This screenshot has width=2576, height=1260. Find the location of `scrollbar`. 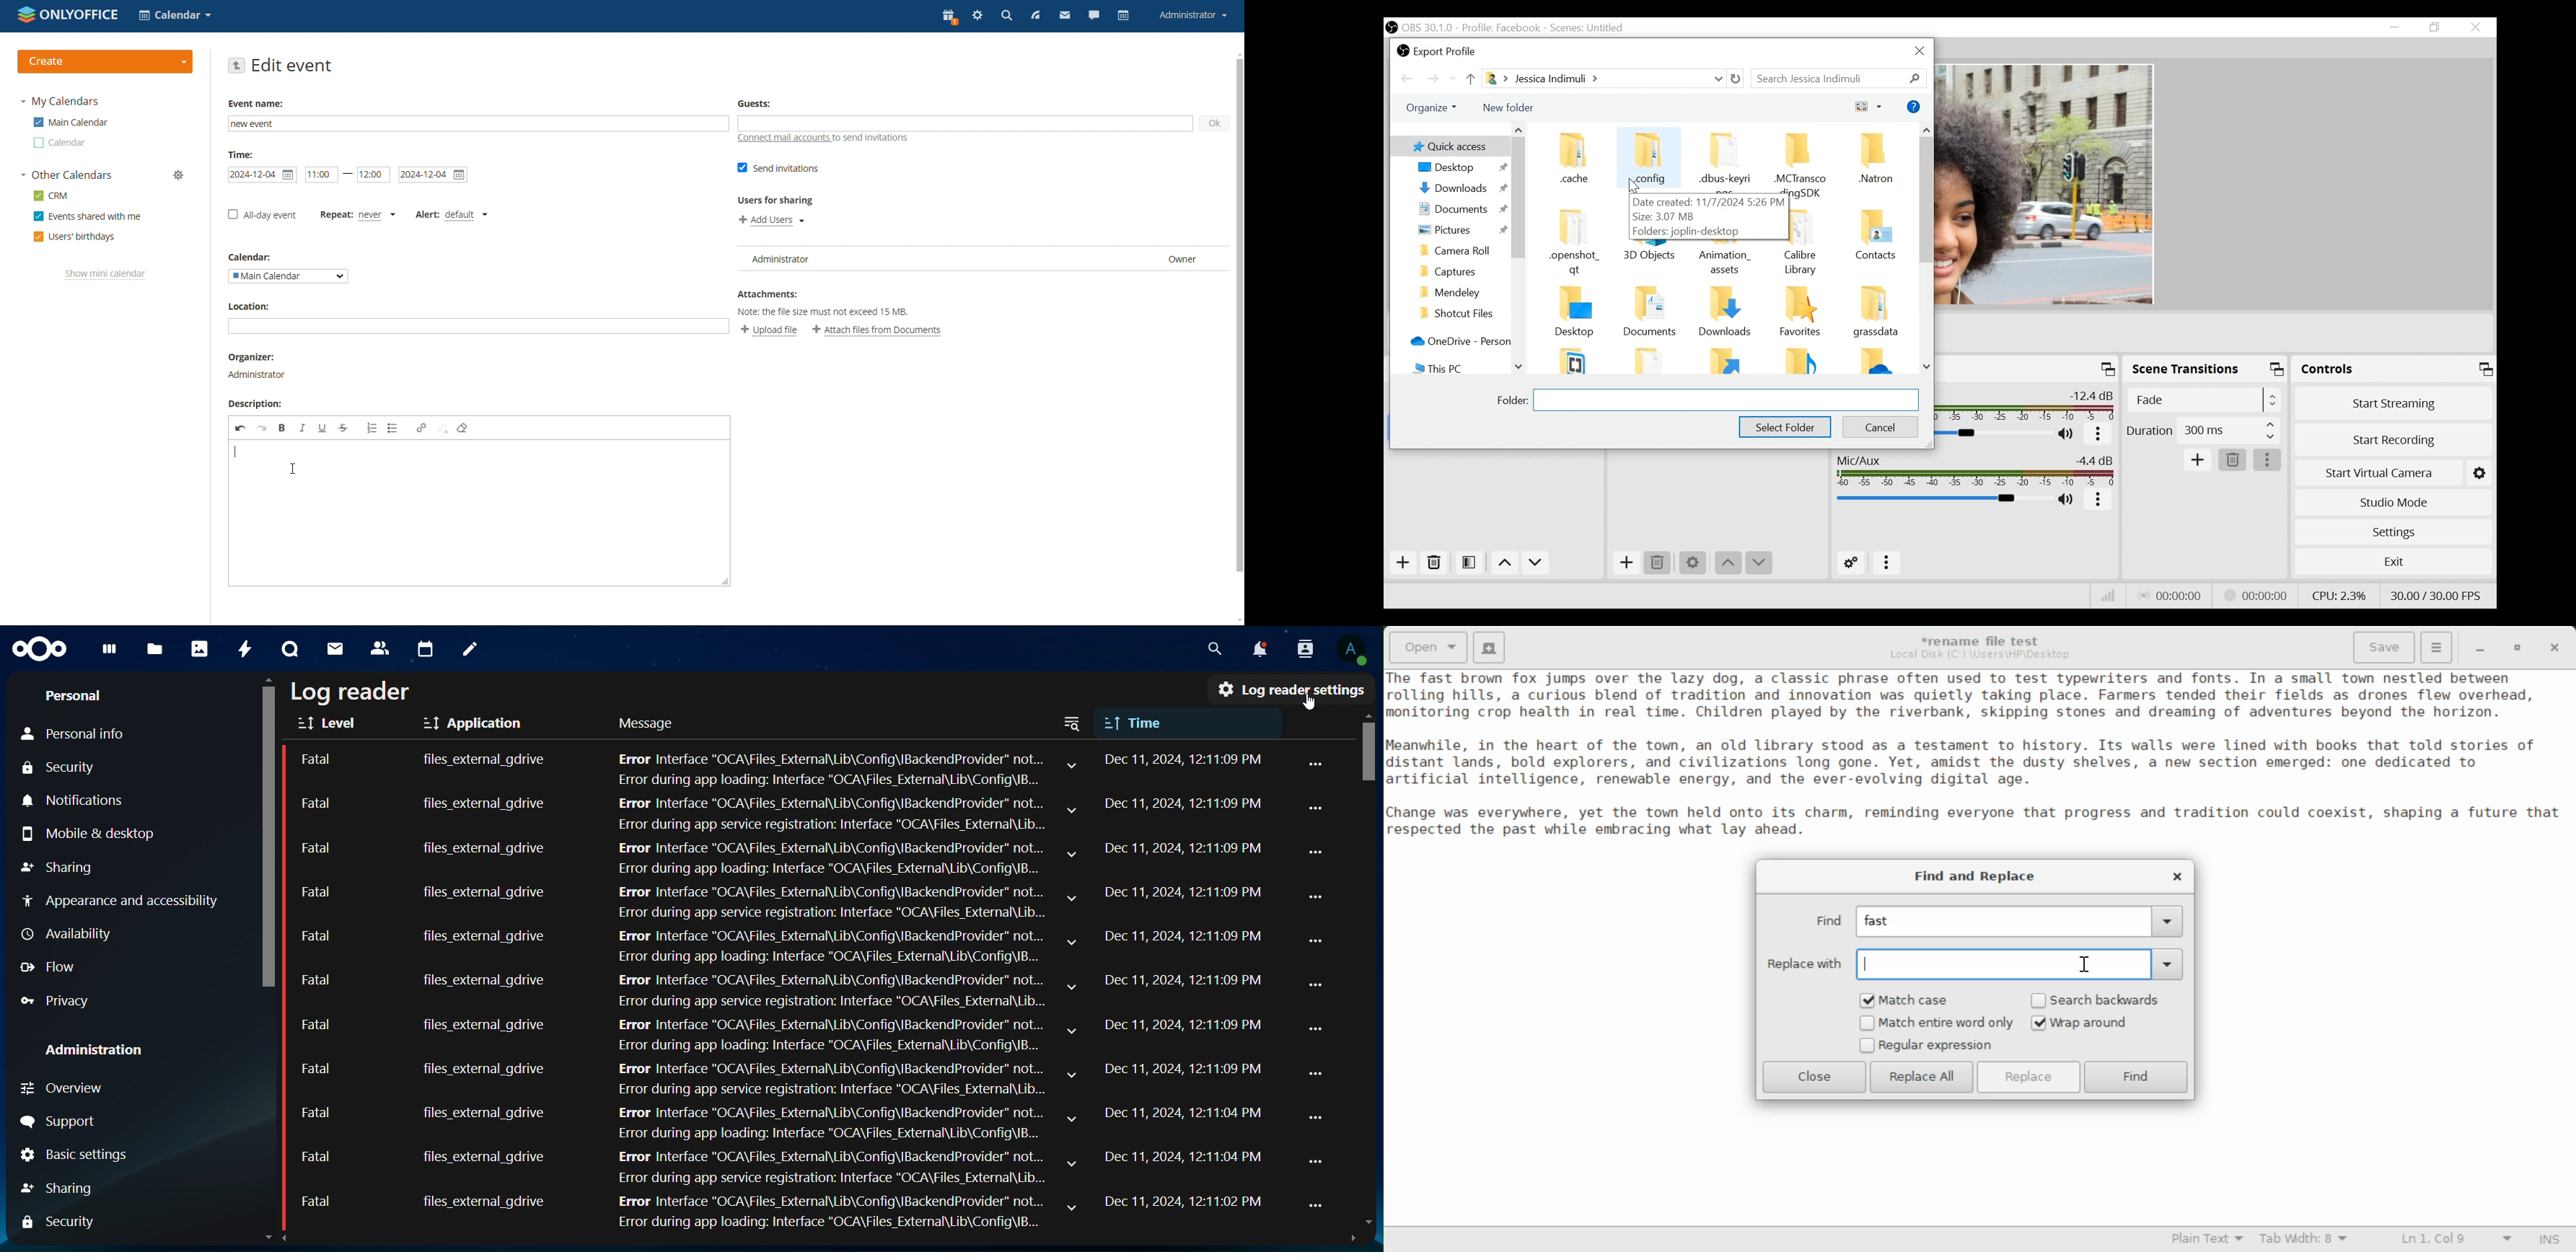

scrollbar is located at coordinates (1372, 979).